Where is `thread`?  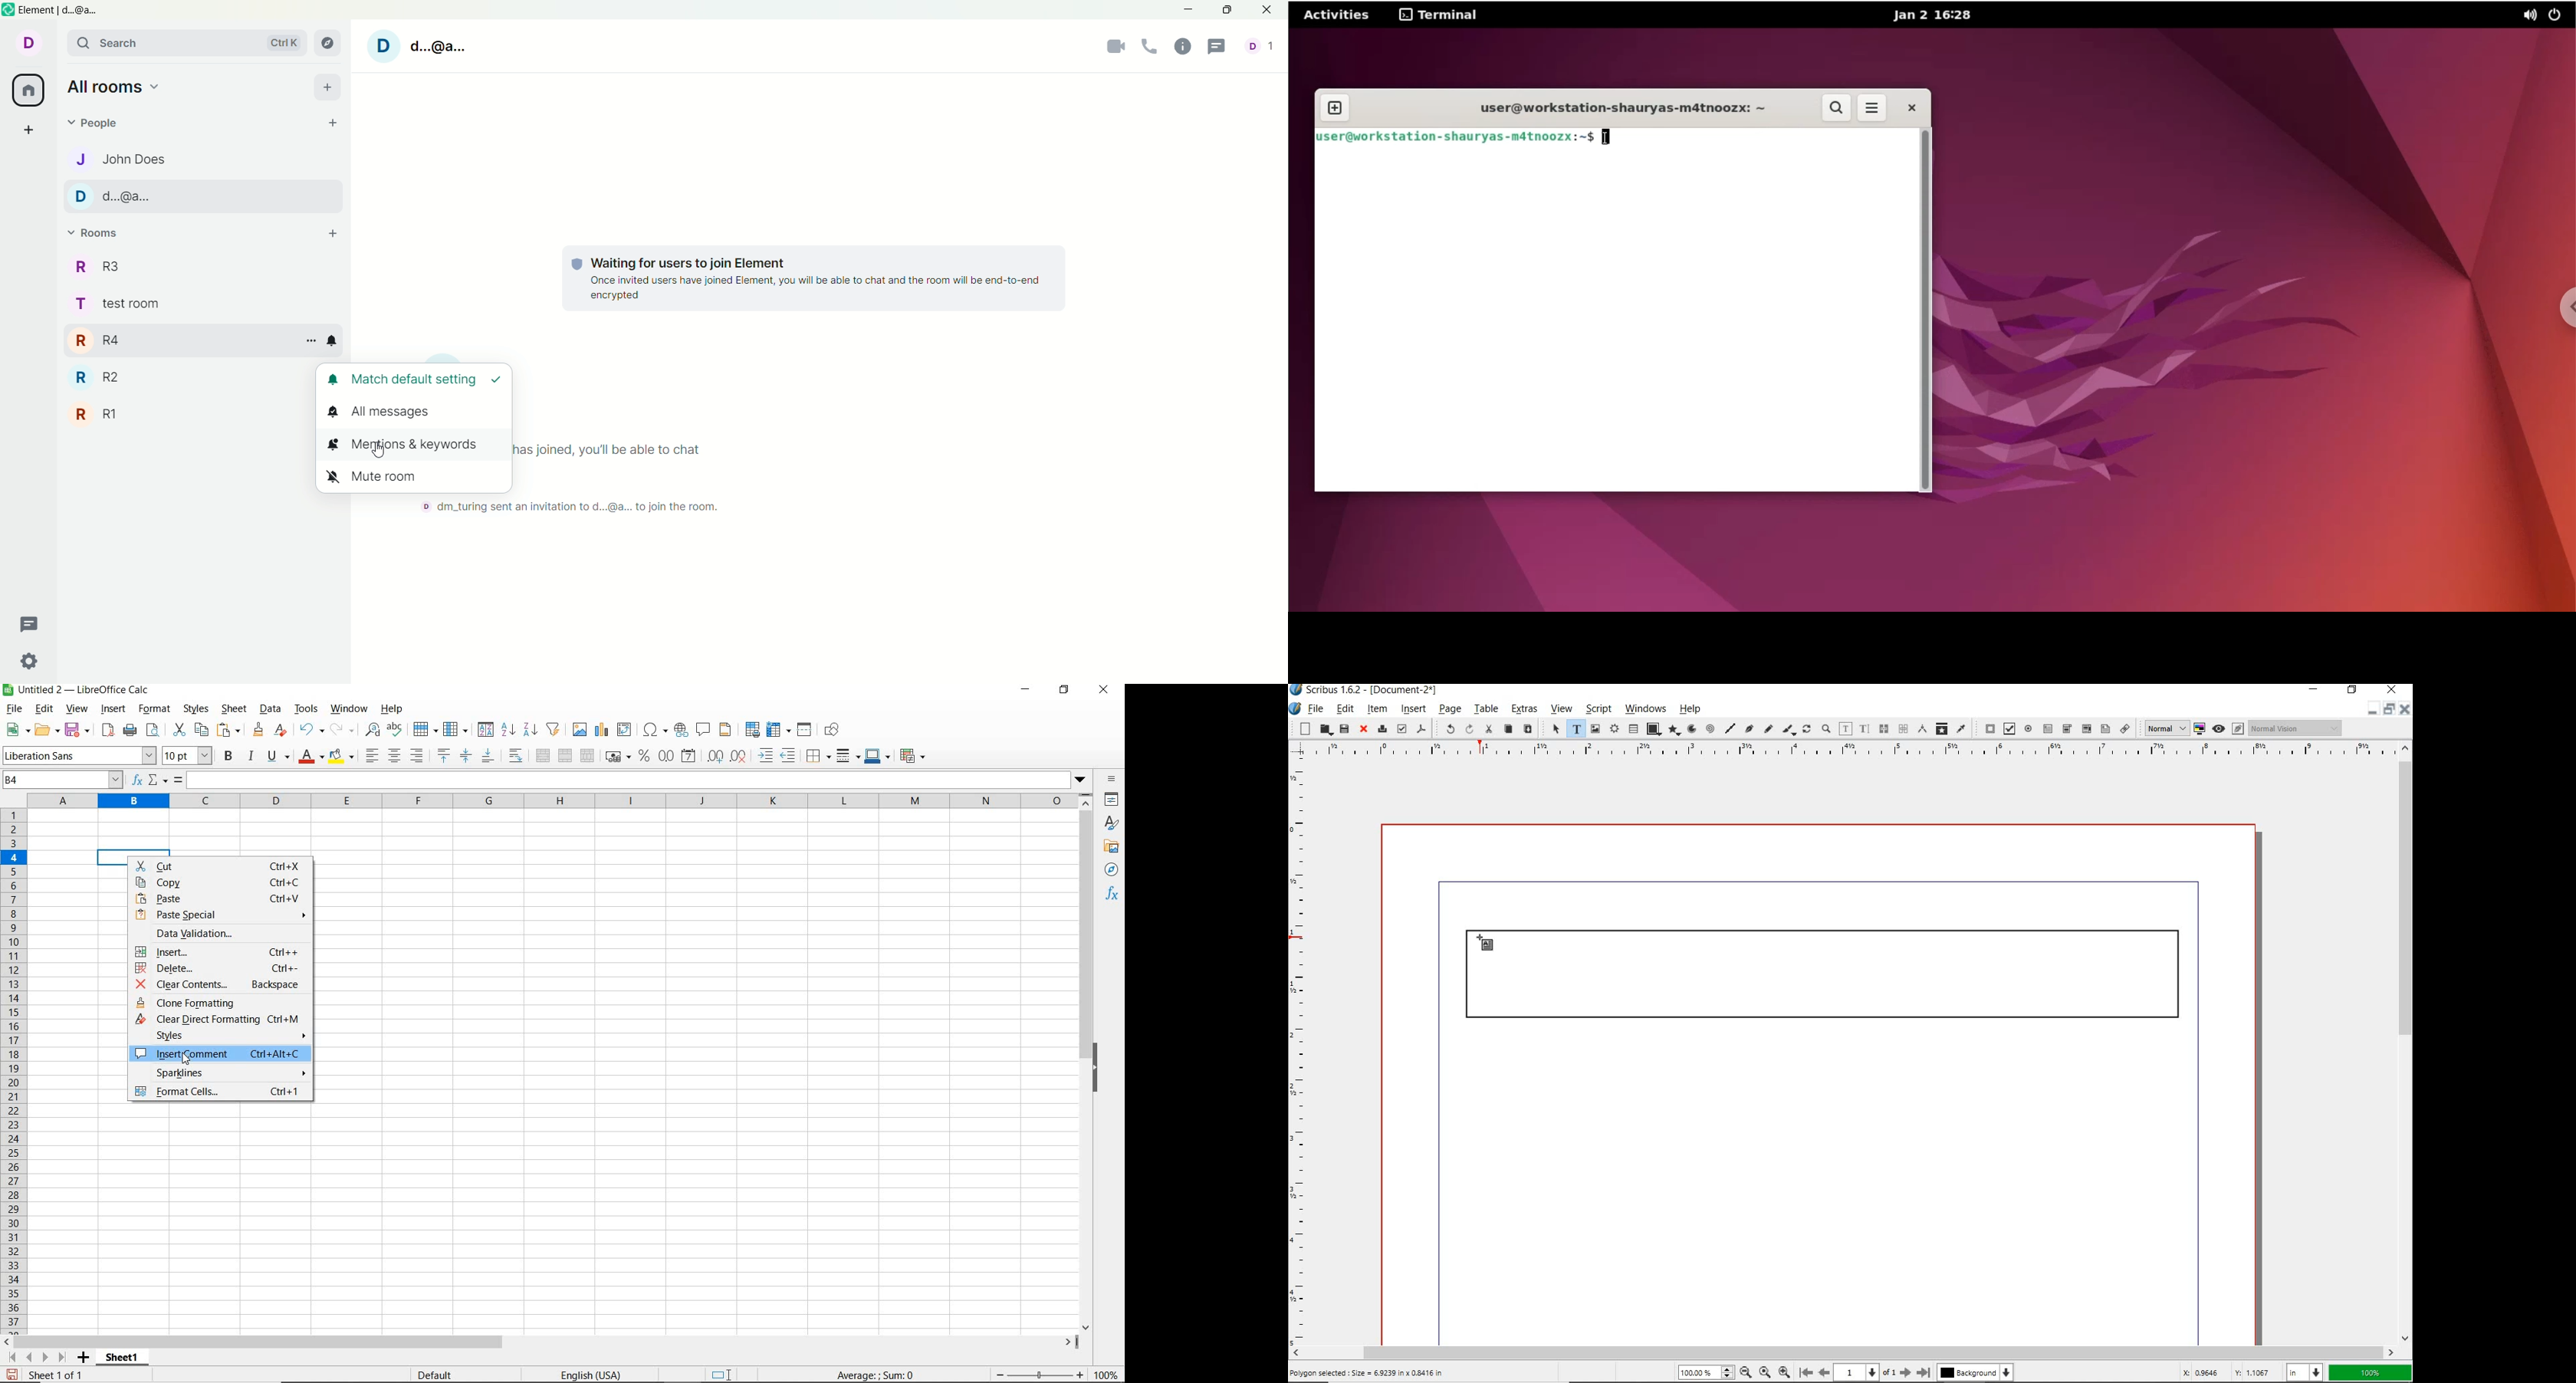 thread is located at coordinates (30, 624).